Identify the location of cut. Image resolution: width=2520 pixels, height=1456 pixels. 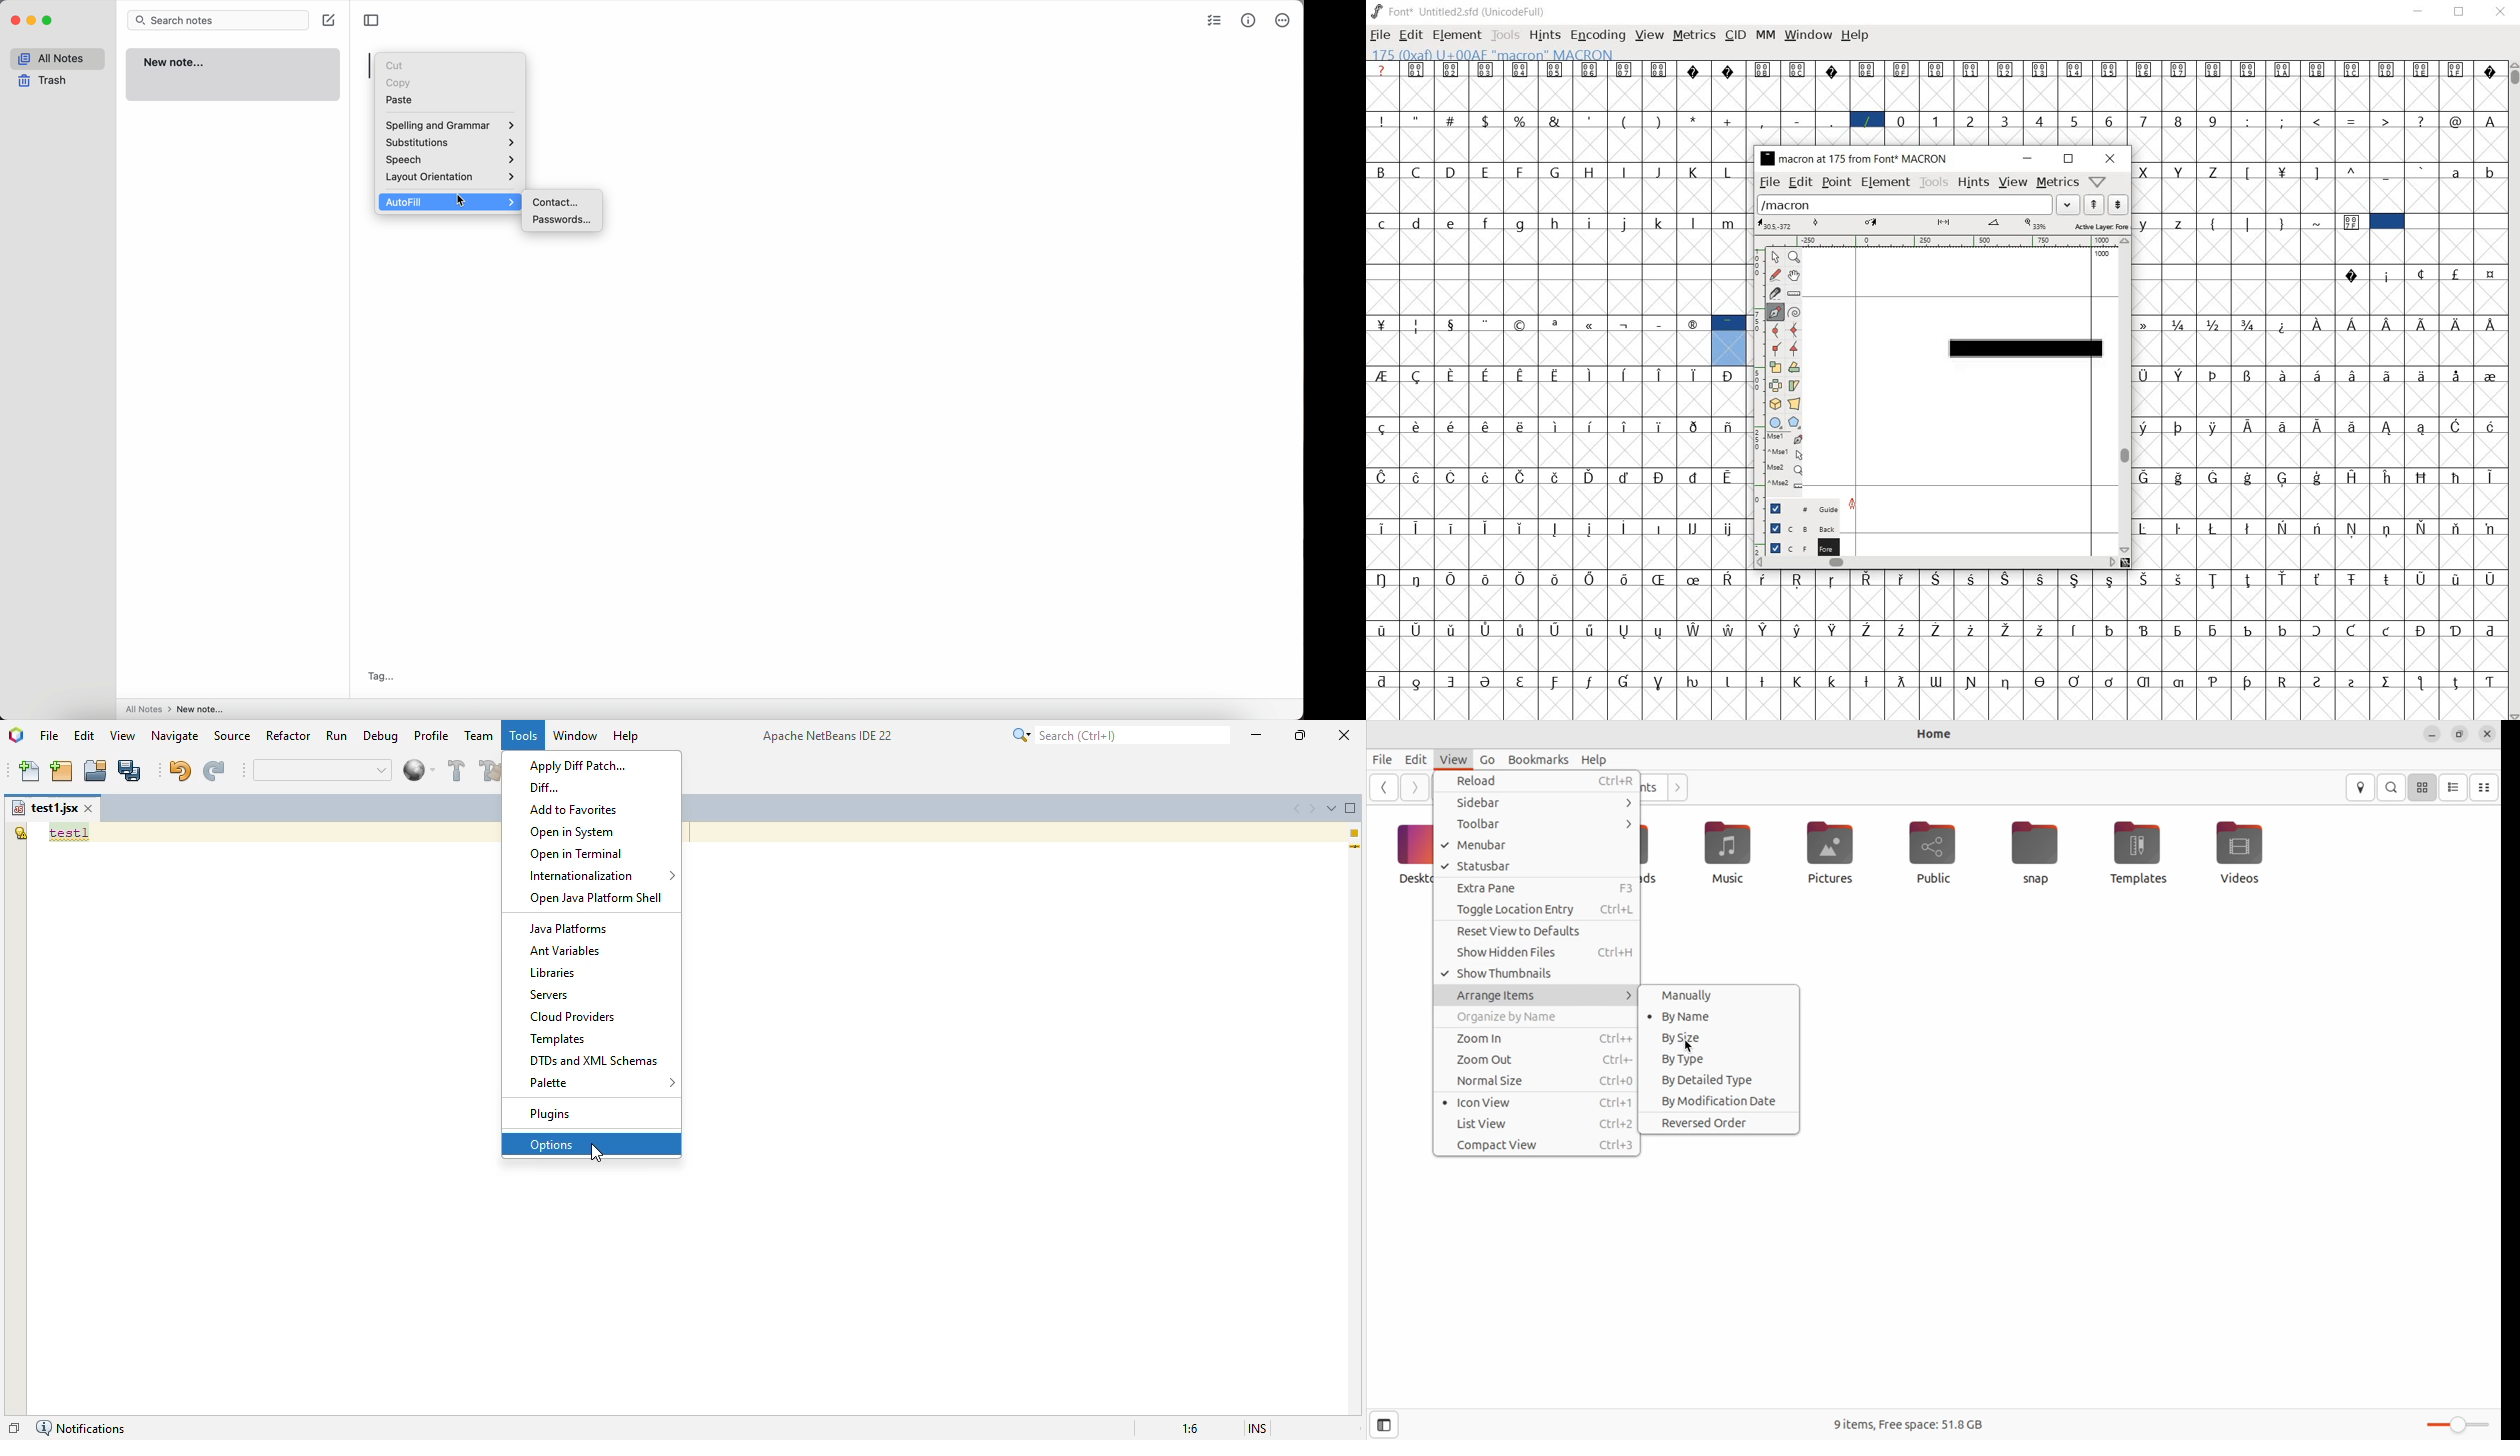
(395, 64).